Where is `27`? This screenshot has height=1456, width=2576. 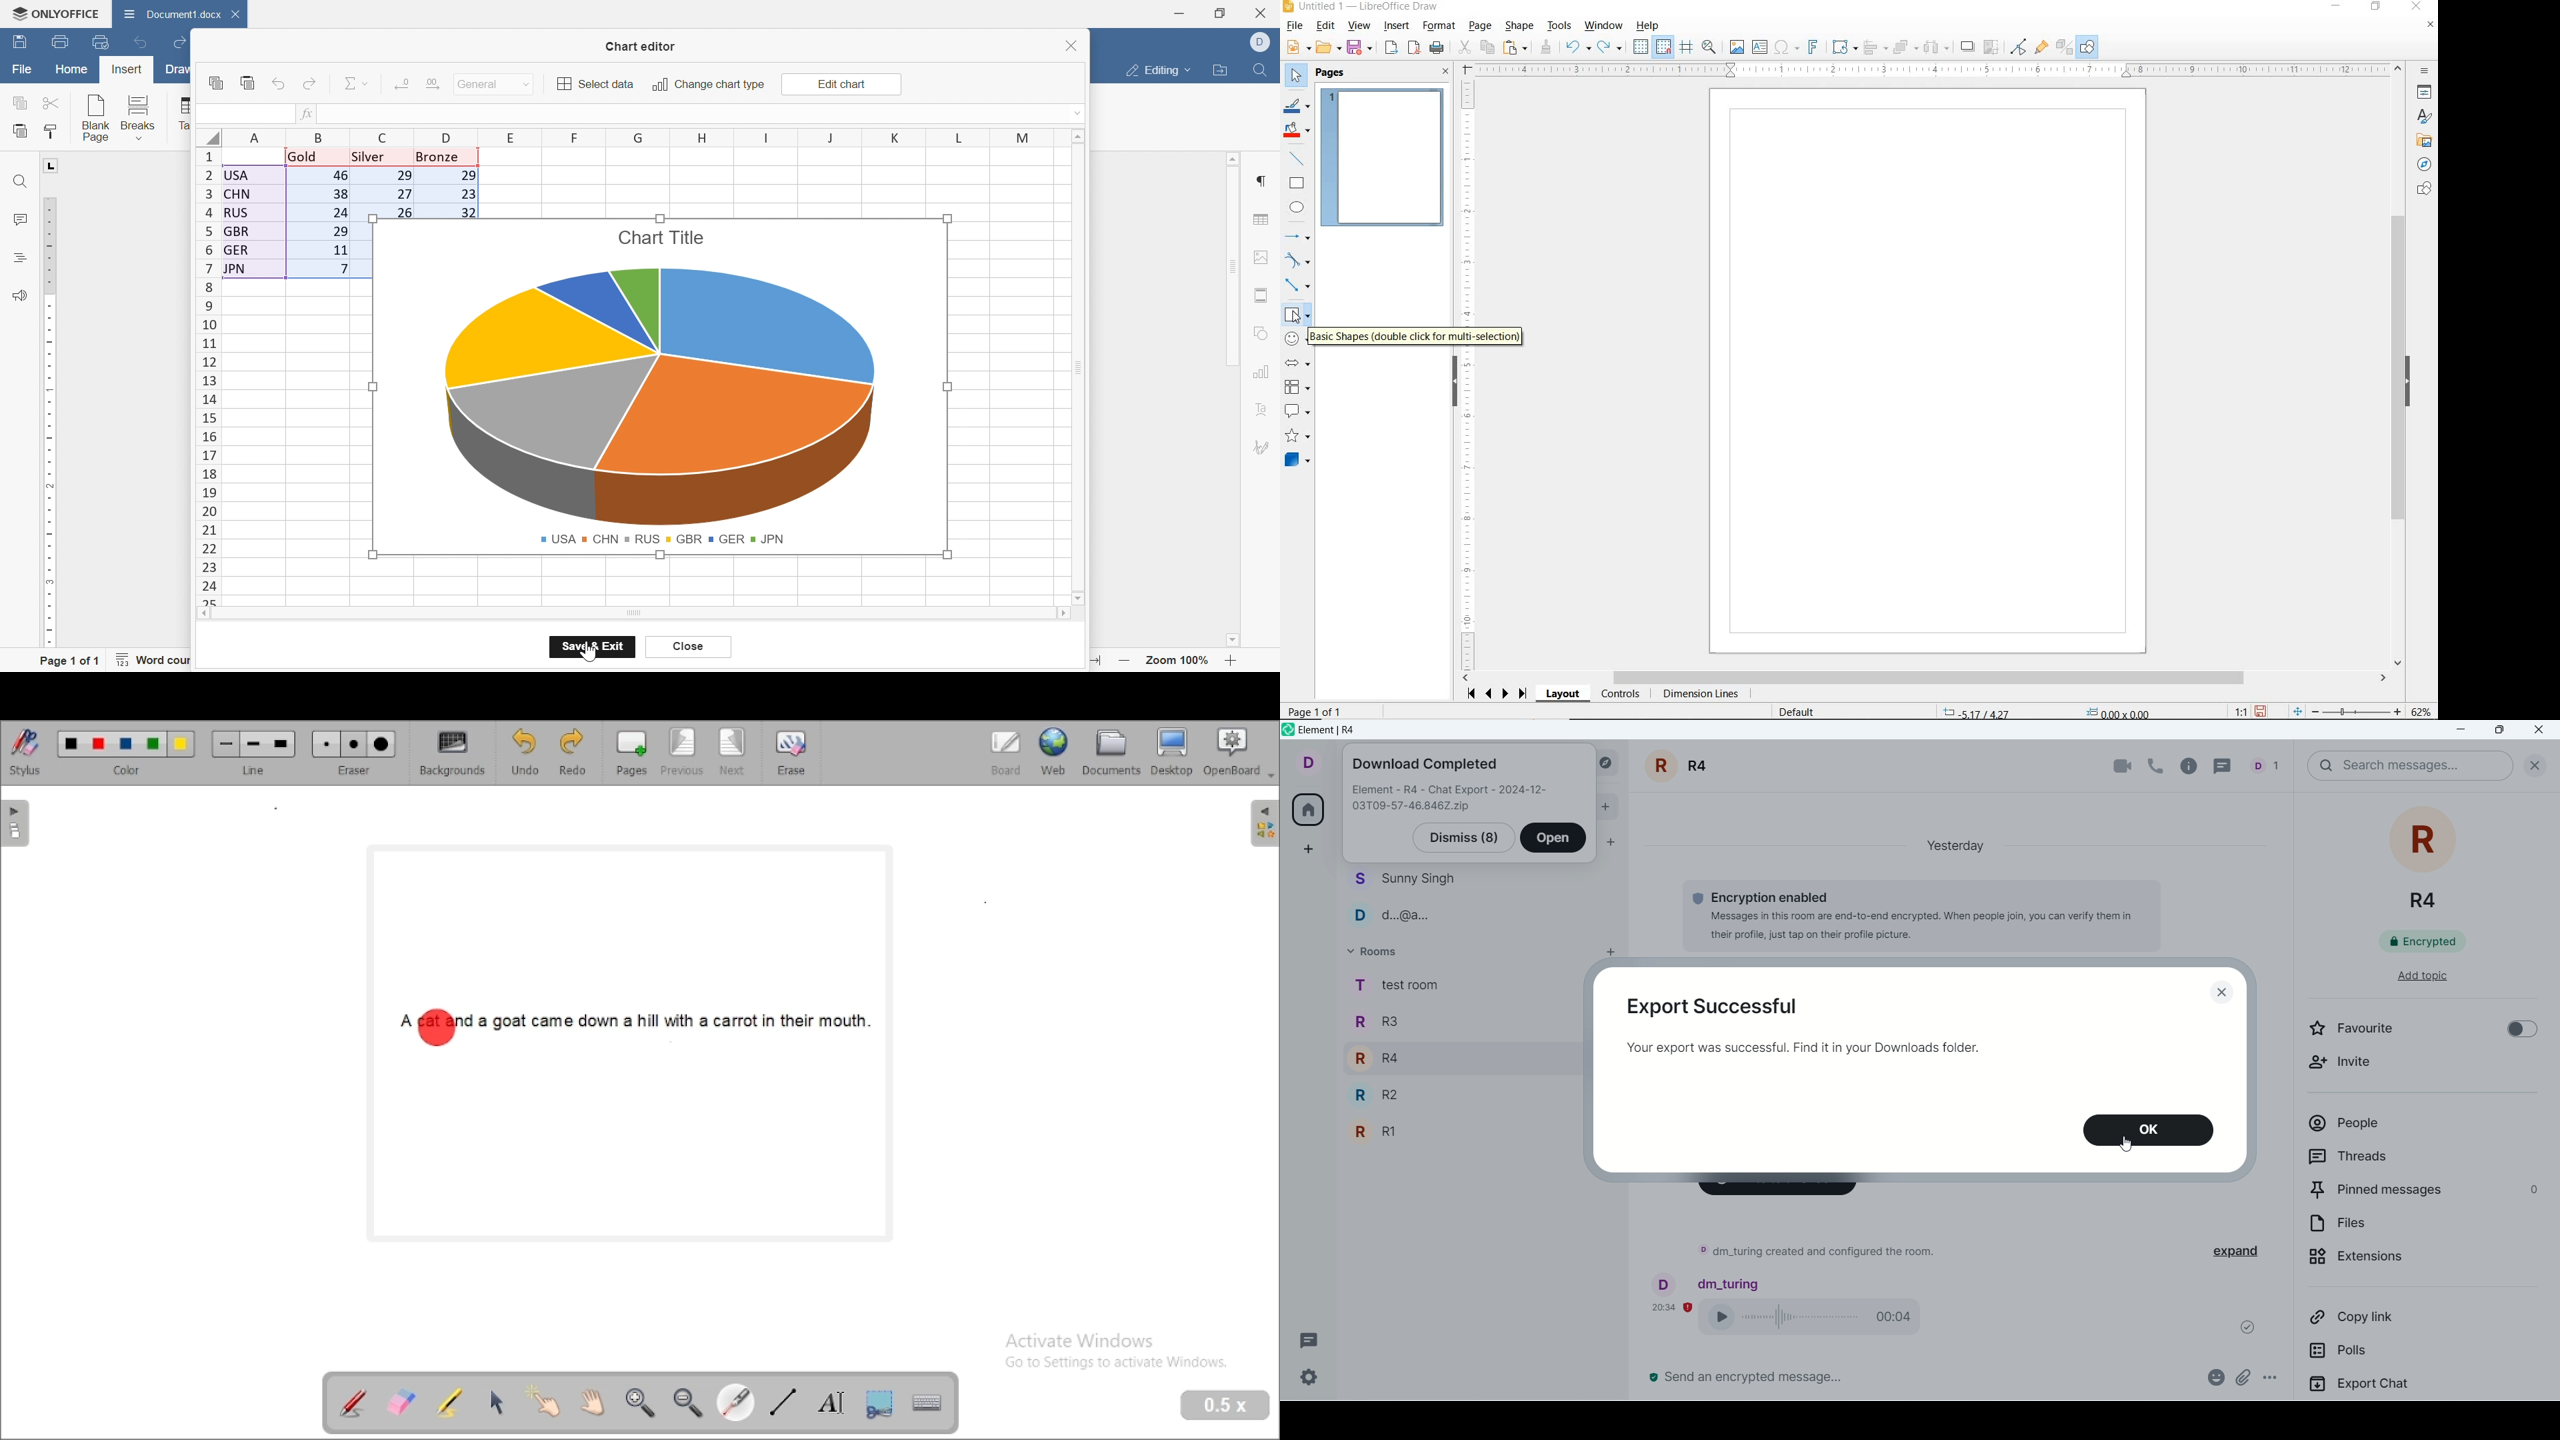
27 is located at coordinates (401, 193).